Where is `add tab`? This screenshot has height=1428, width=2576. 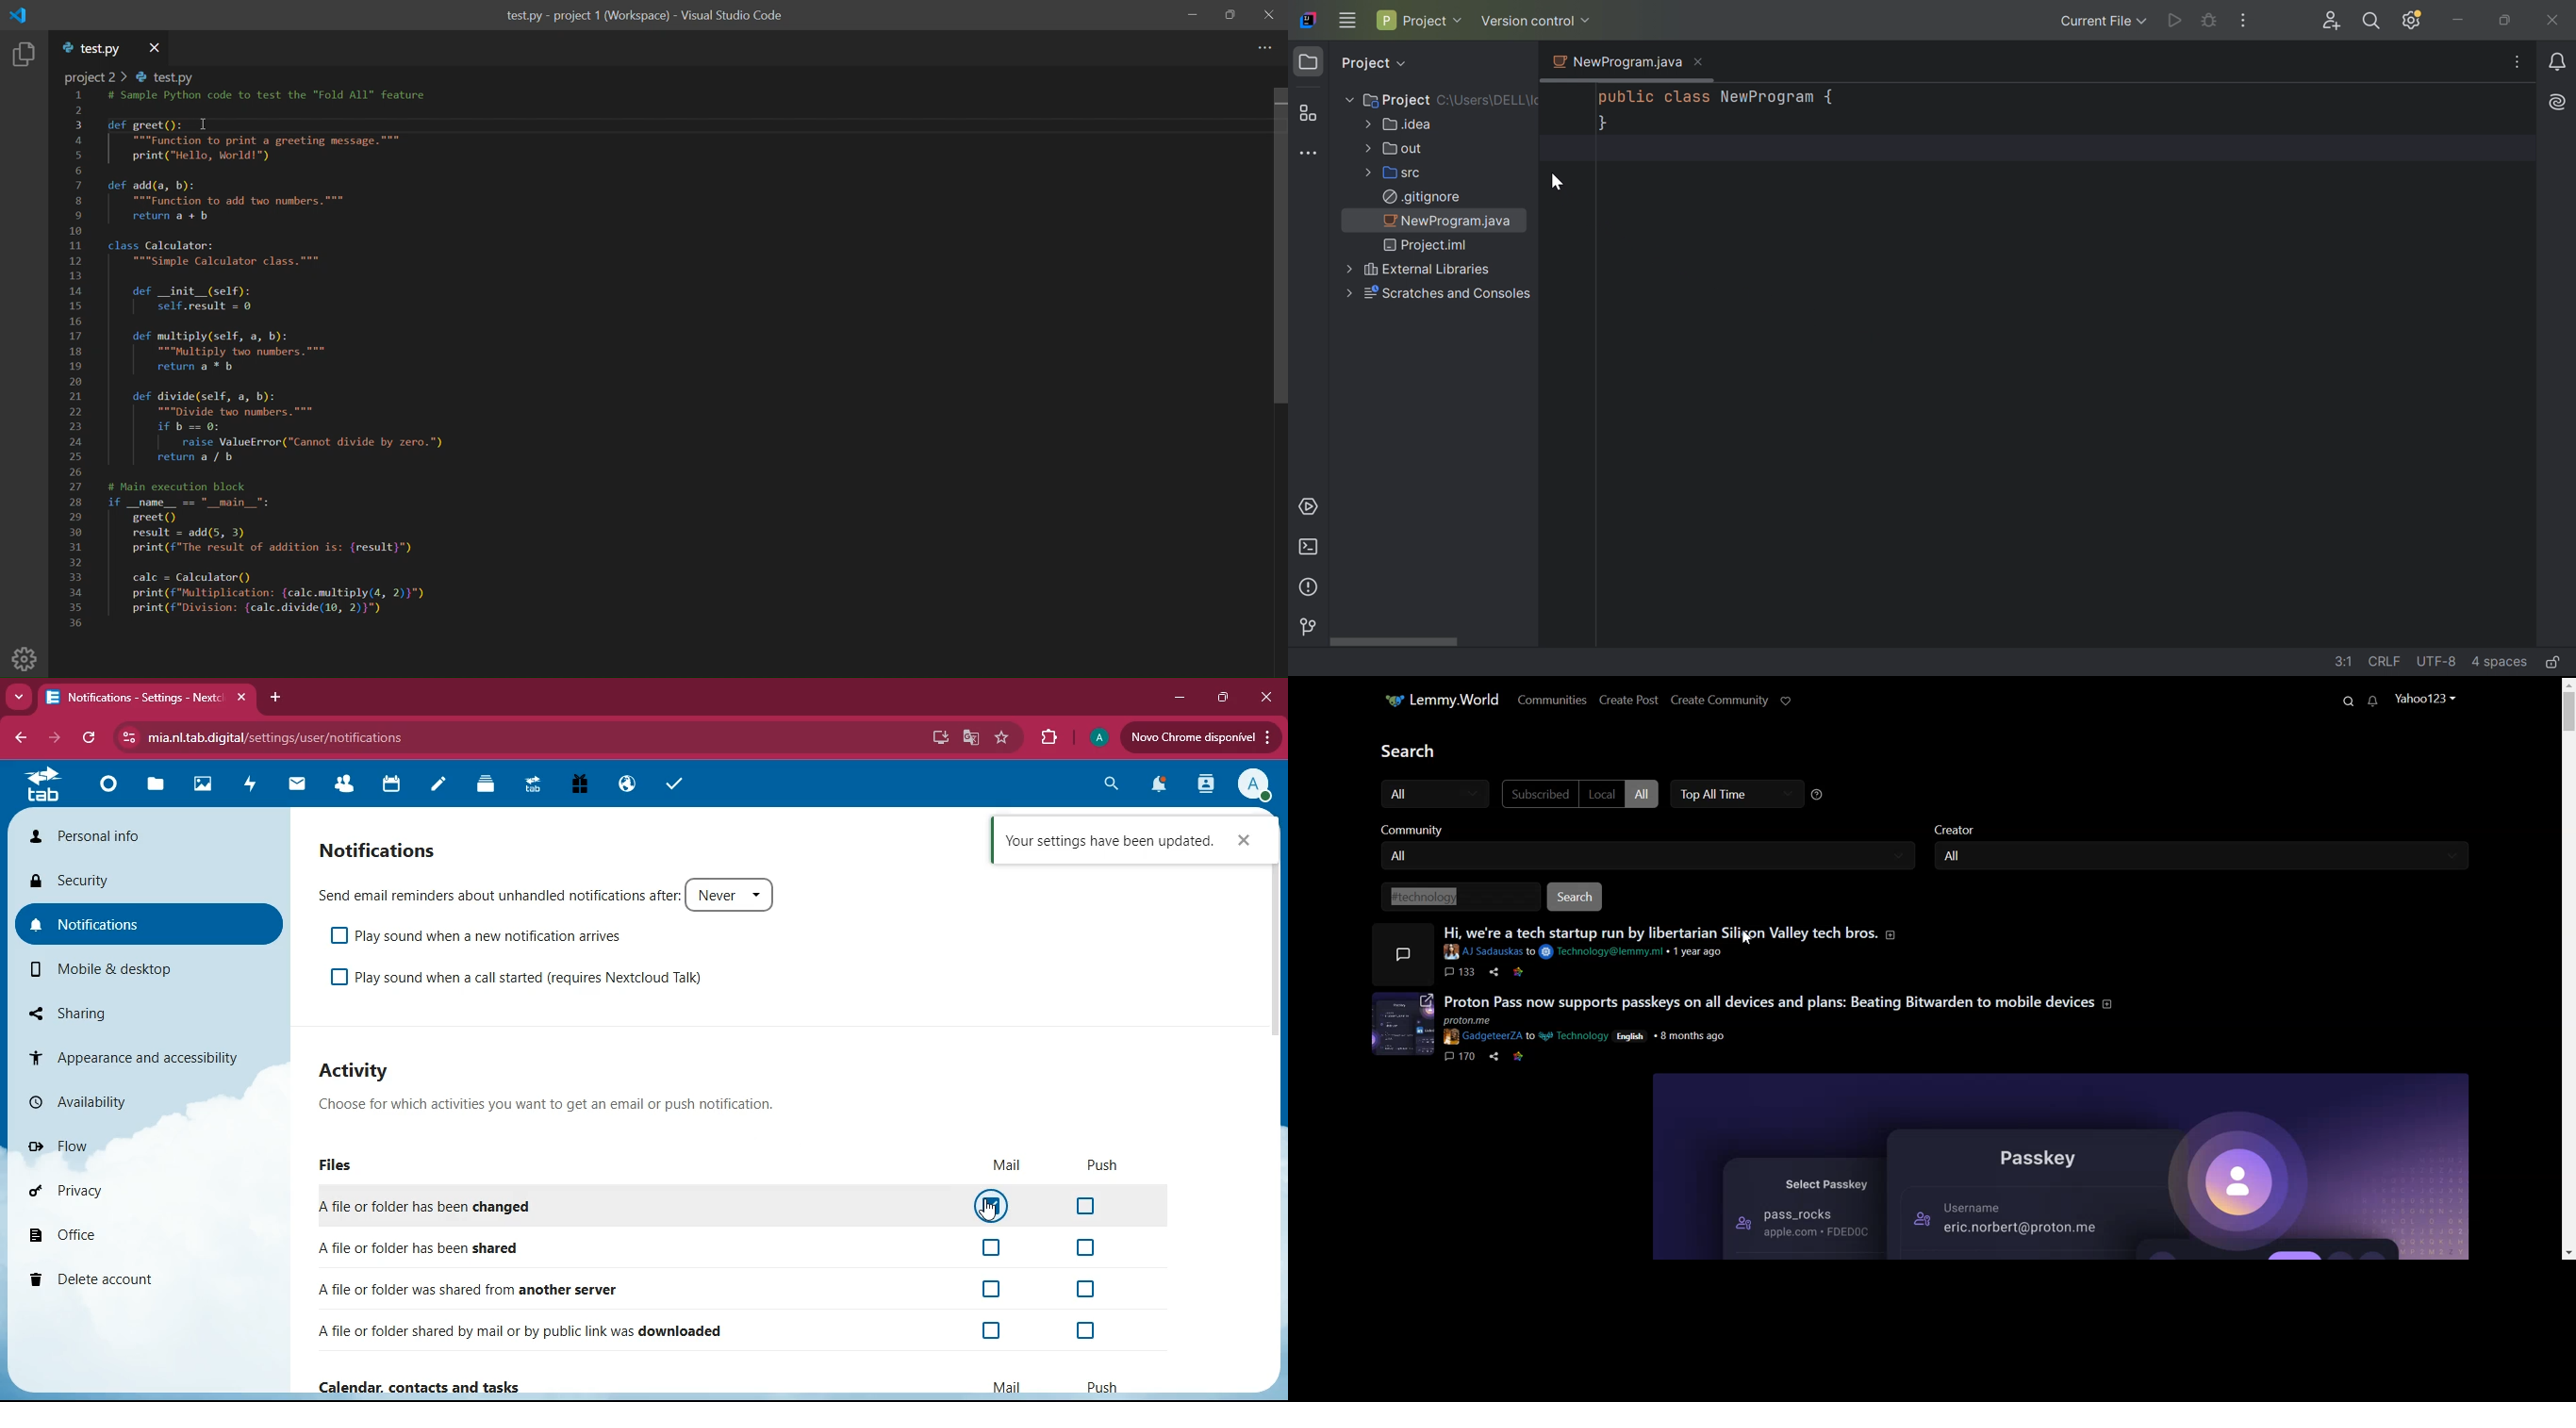
add tab is located at coordinates (275, 697).